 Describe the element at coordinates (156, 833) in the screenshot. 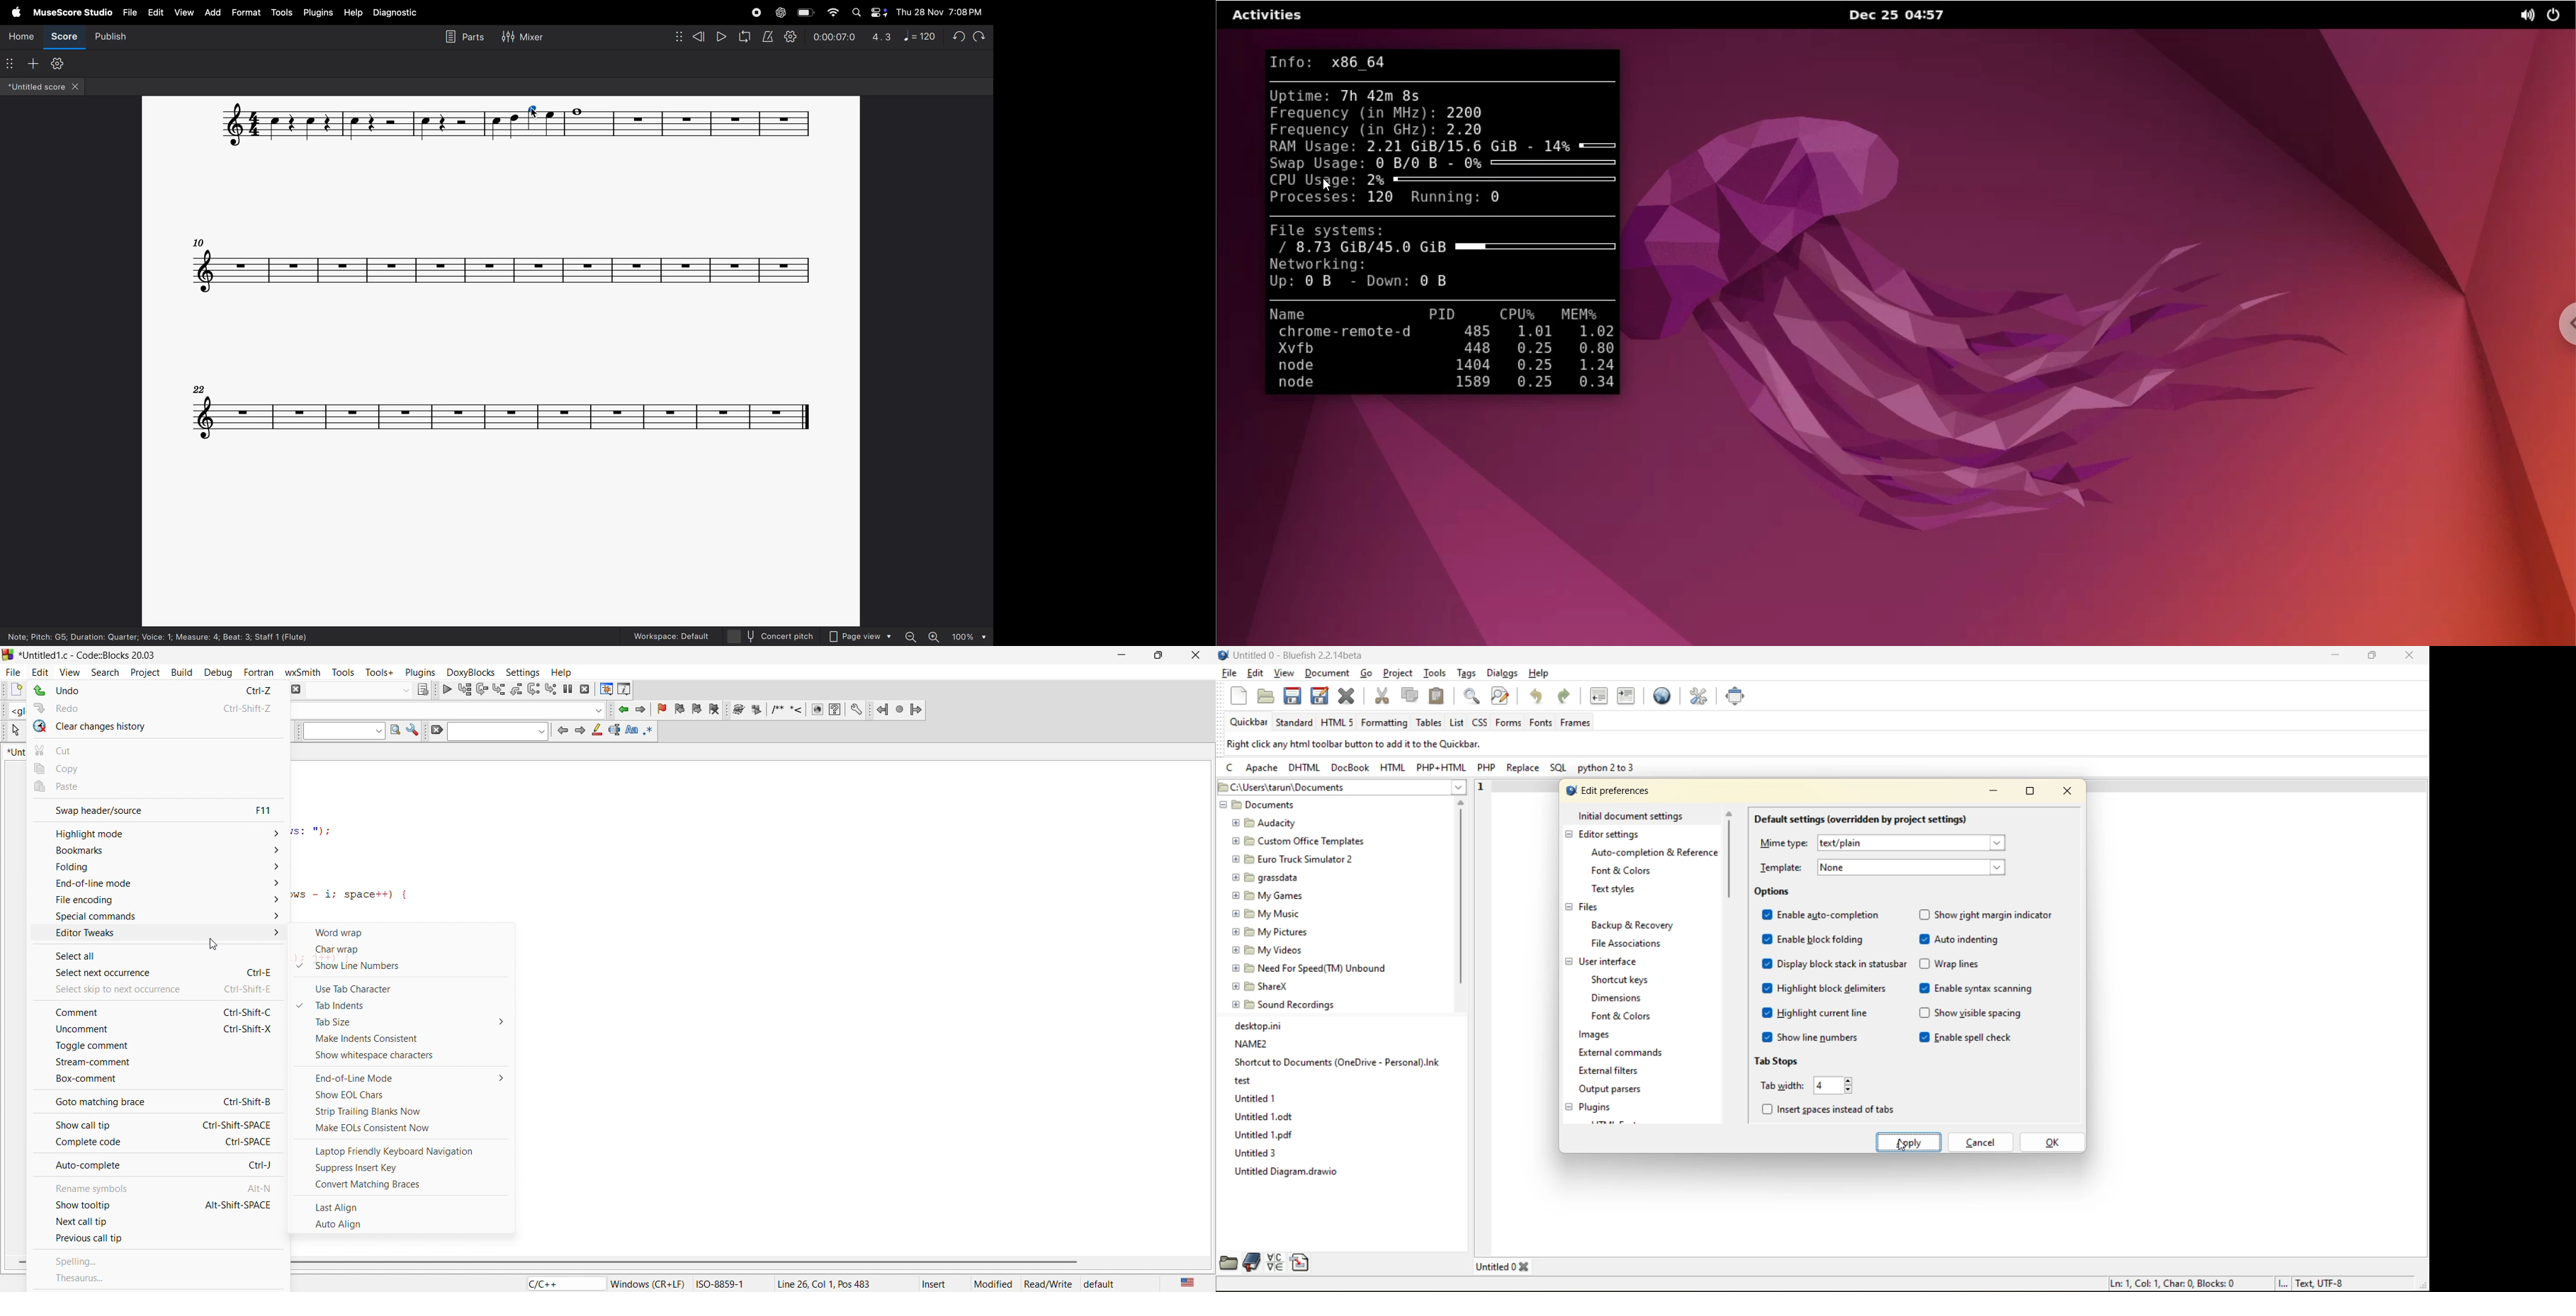

I see `highlight mode ` at that location.